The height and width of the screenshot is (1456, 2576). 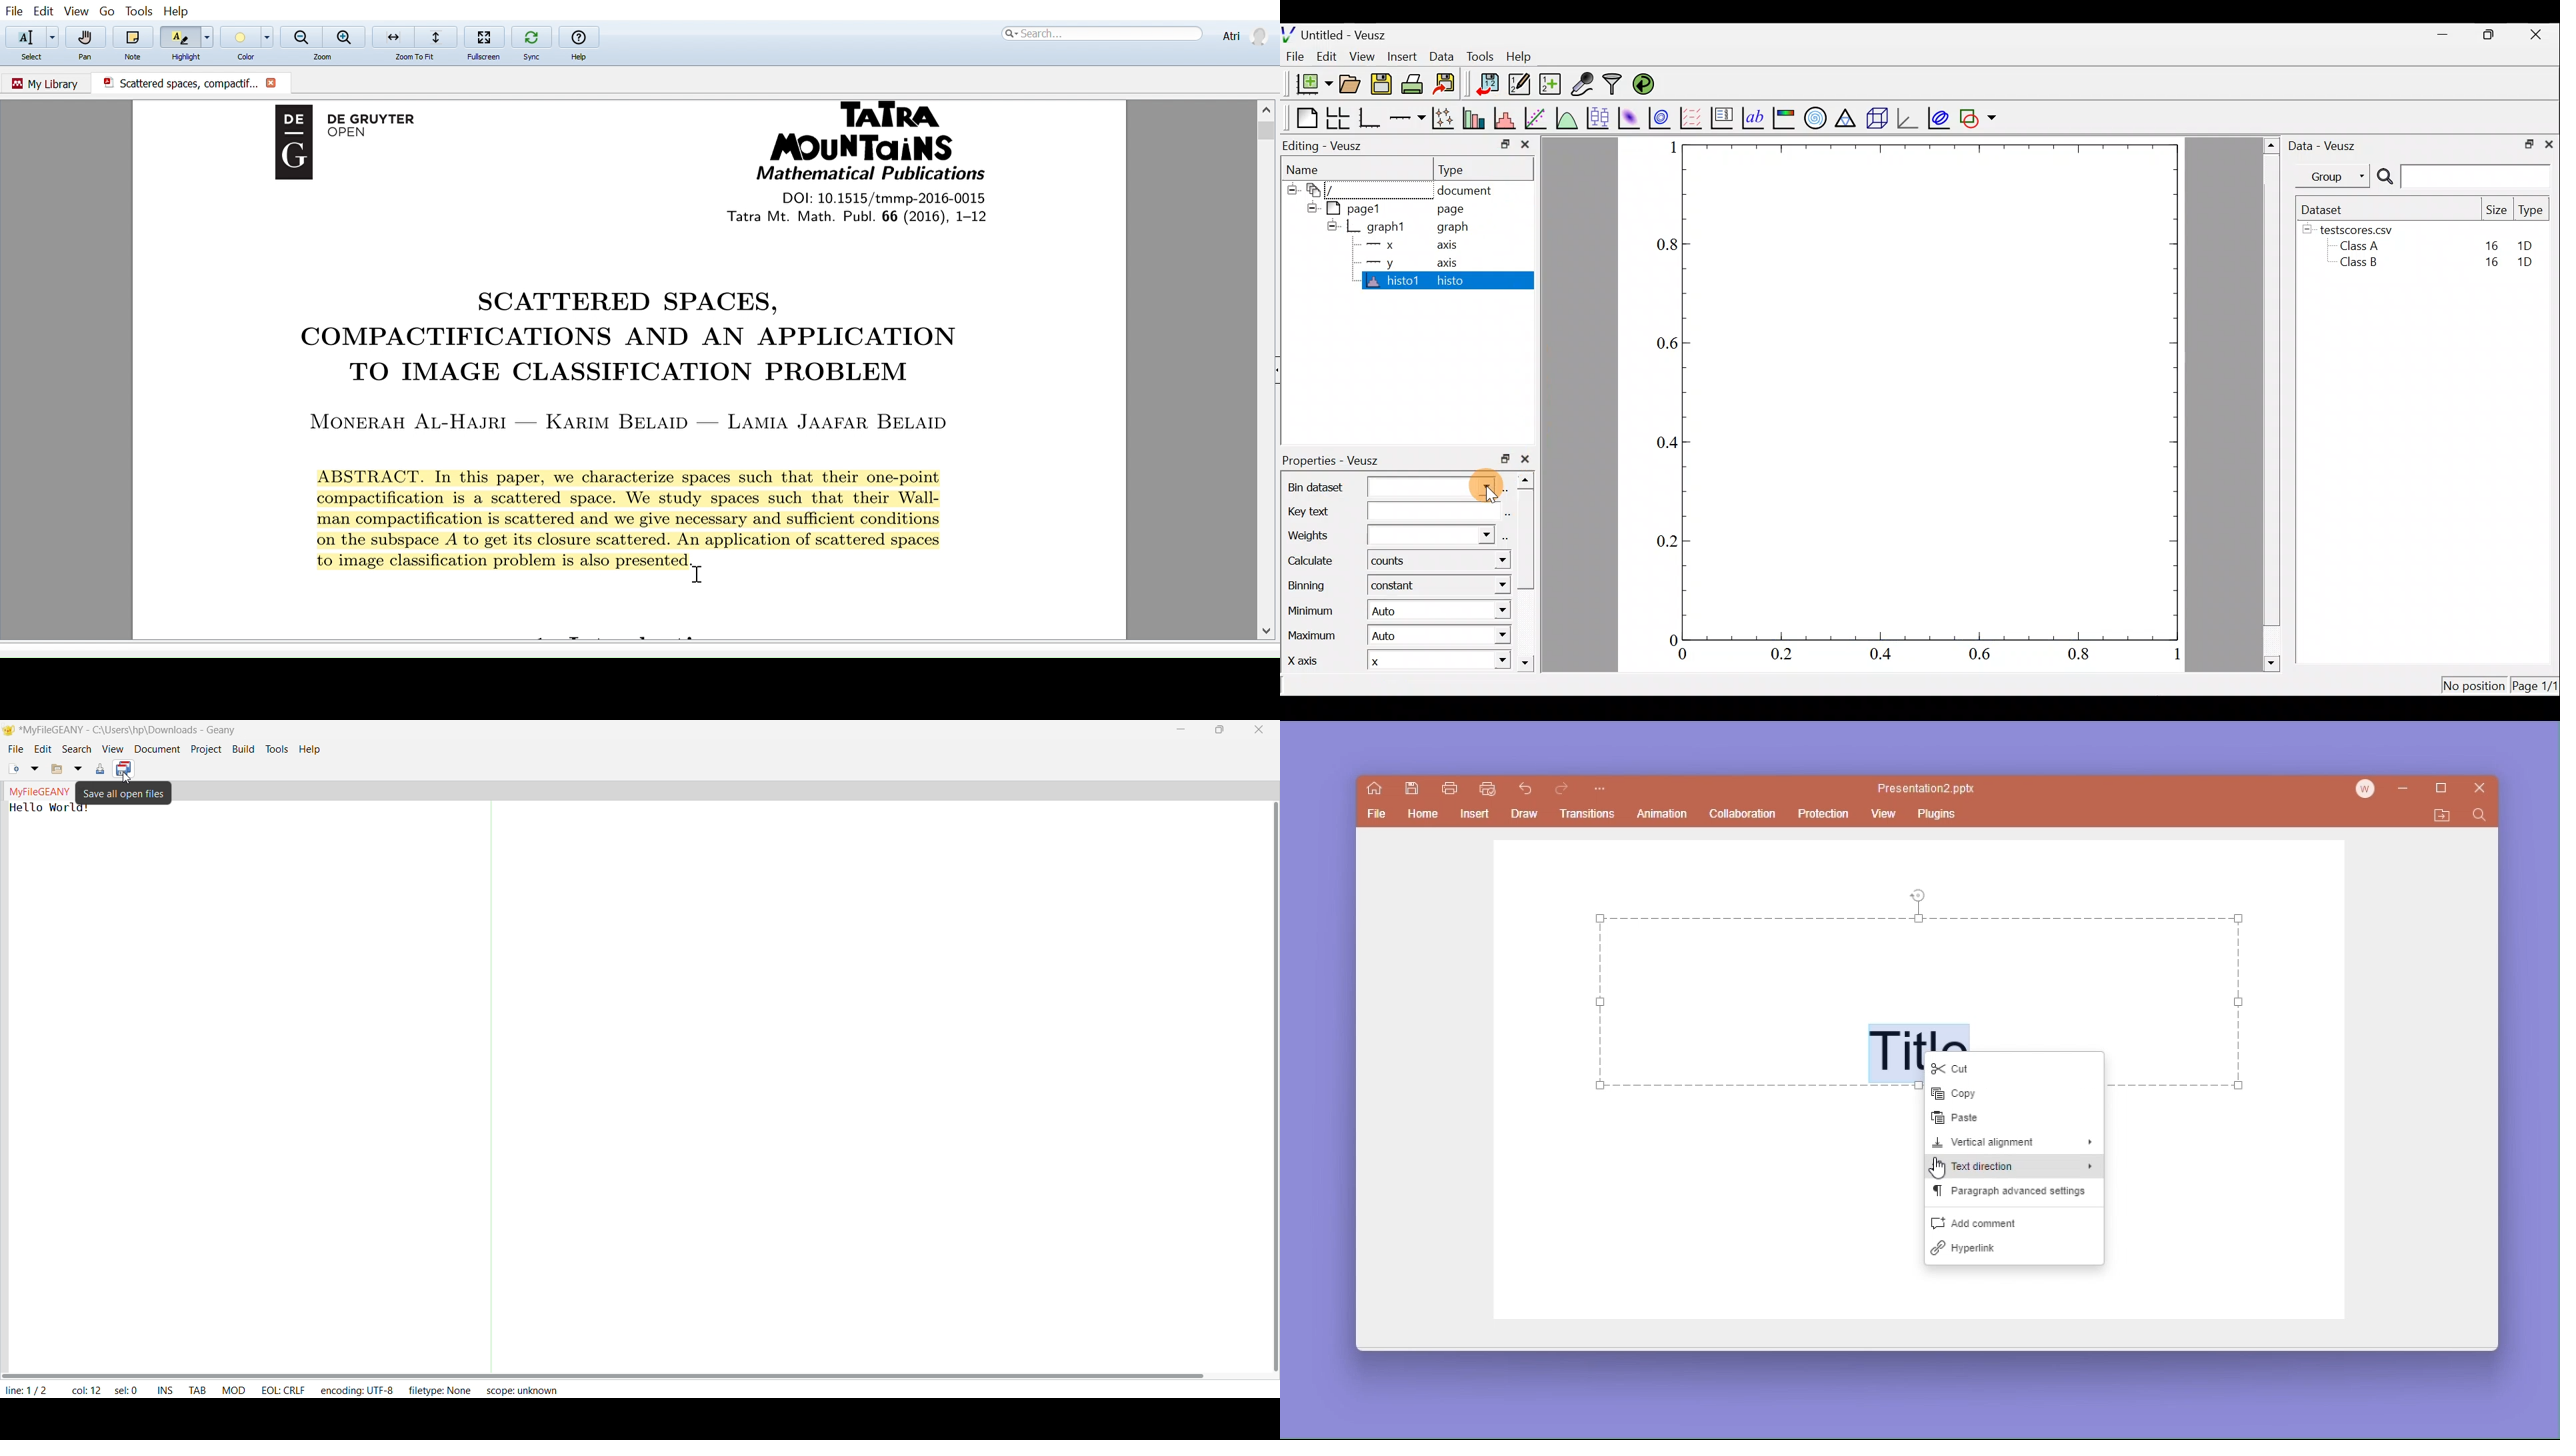 I want to click on Close current document, so click(x=272, y=84).